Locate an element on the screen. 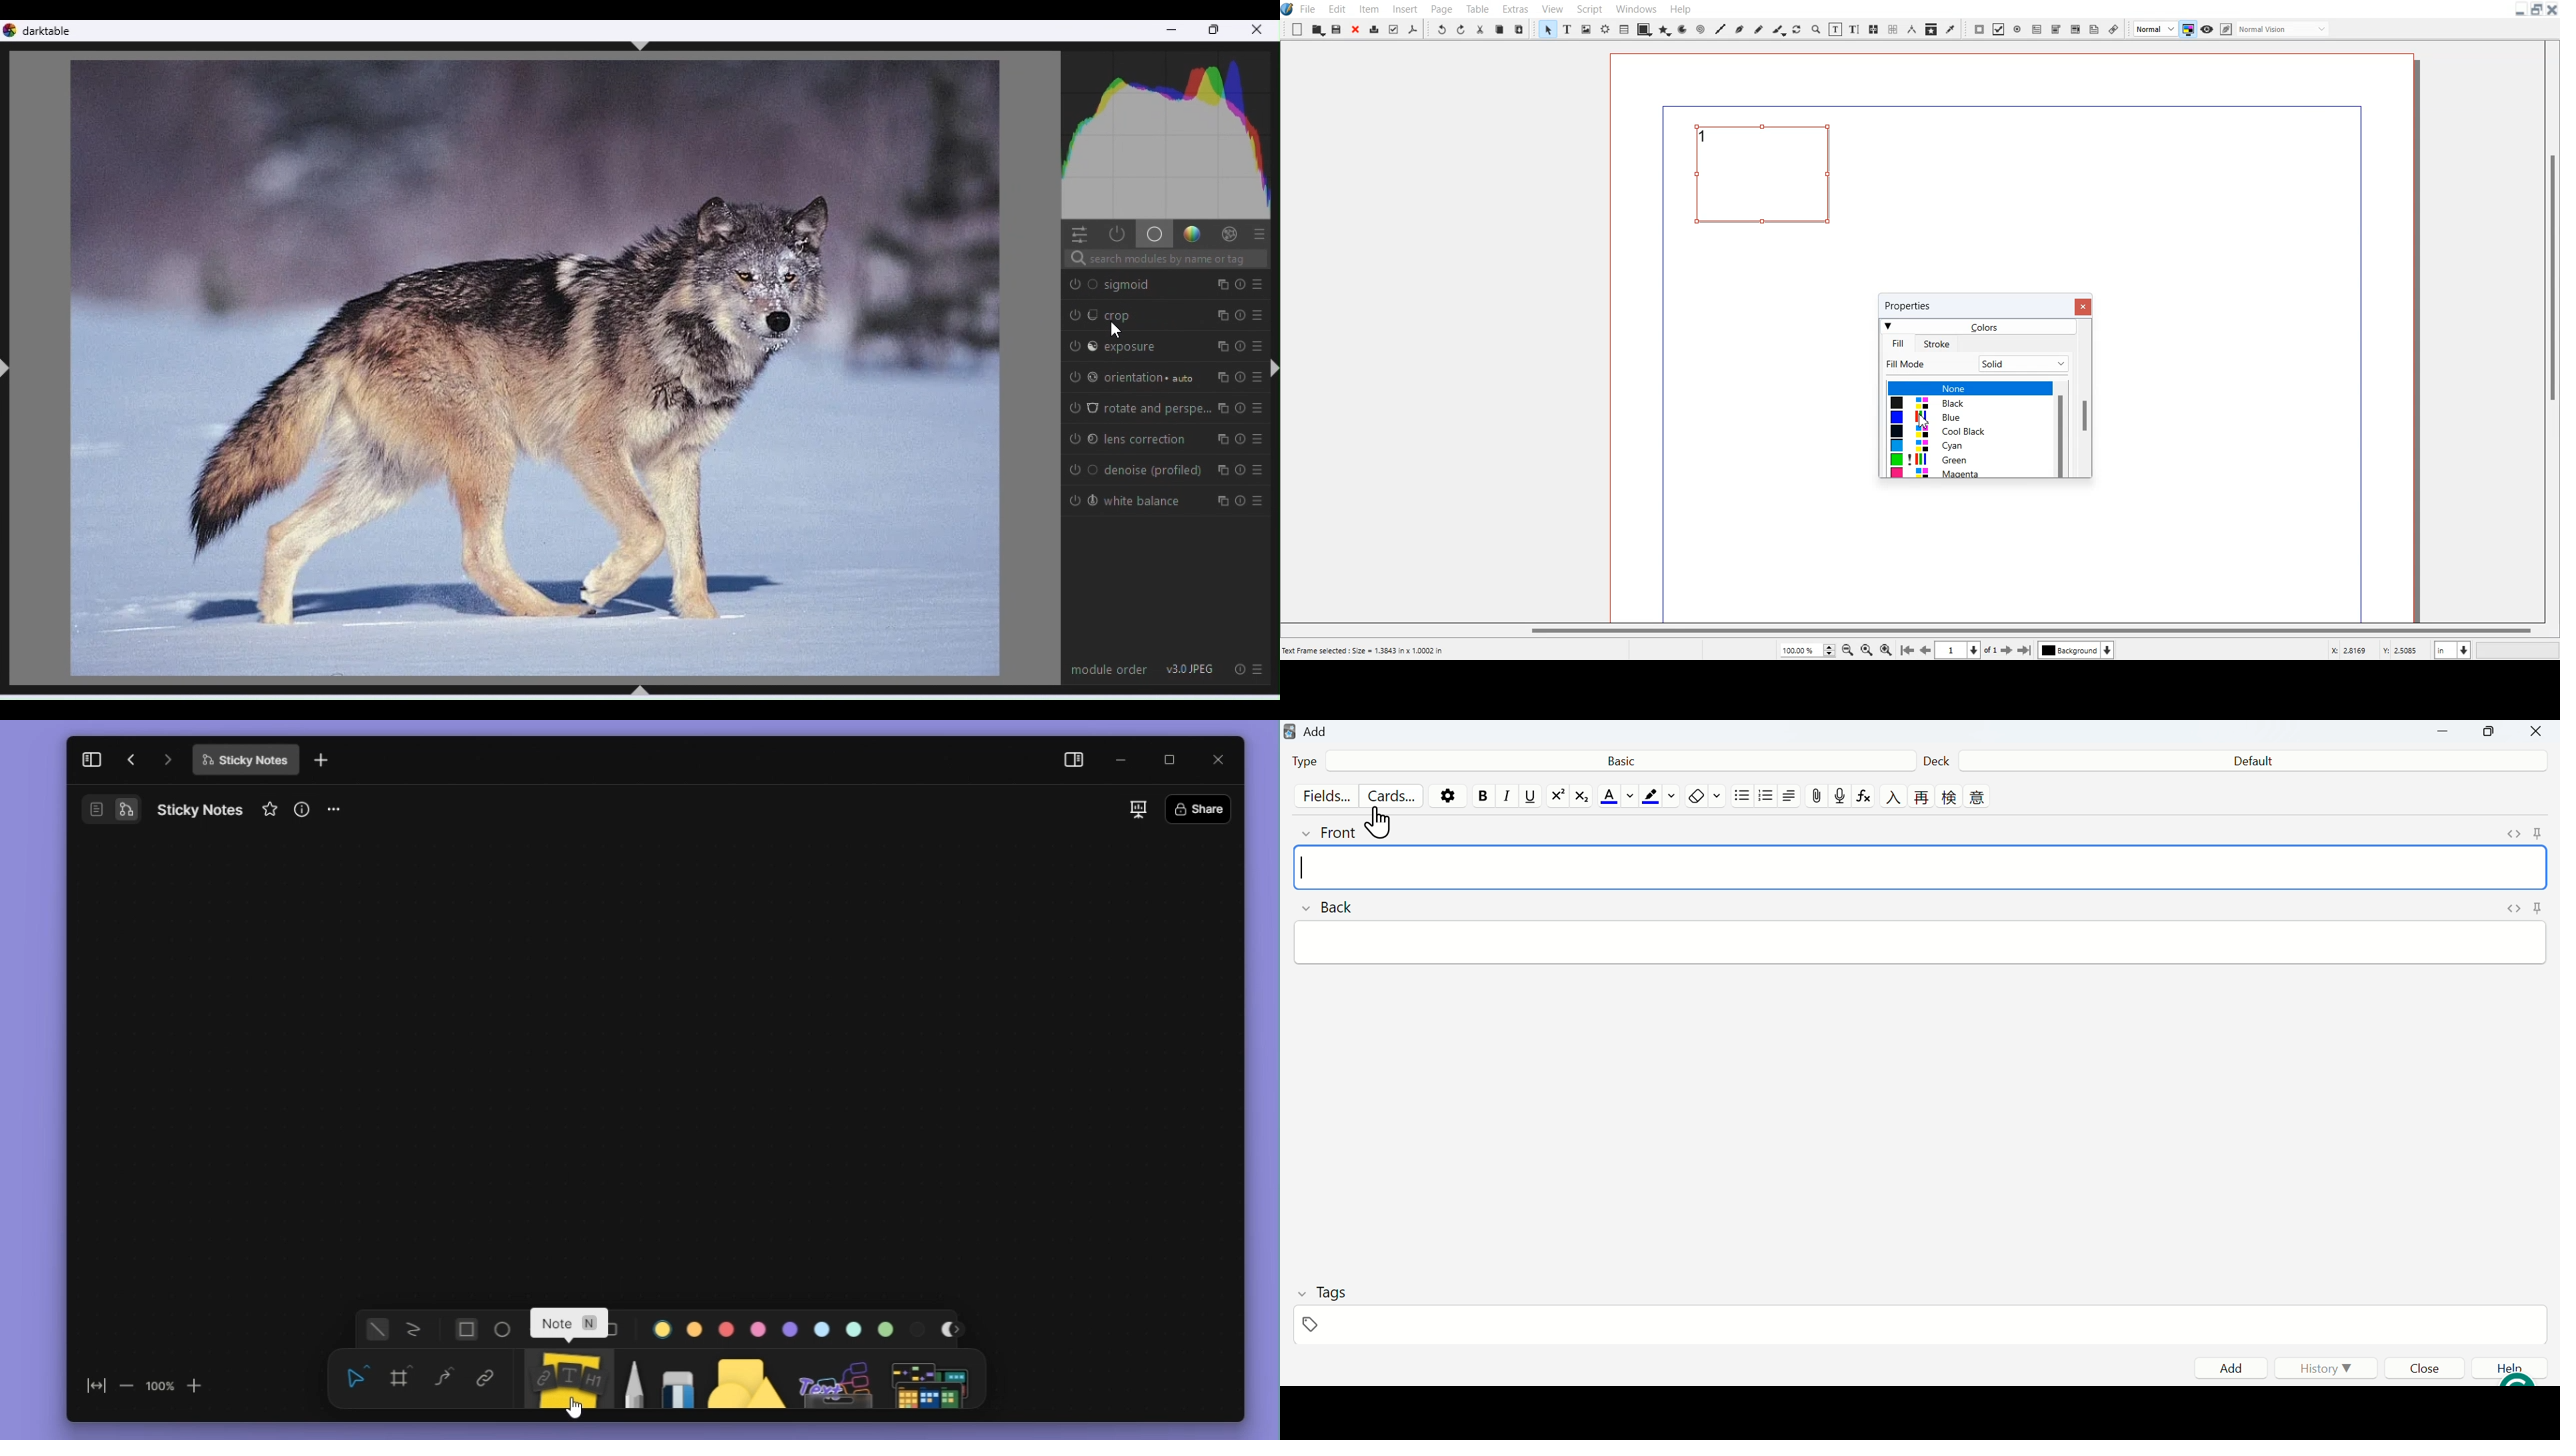  italic text is located at coordinates (1507, 796).